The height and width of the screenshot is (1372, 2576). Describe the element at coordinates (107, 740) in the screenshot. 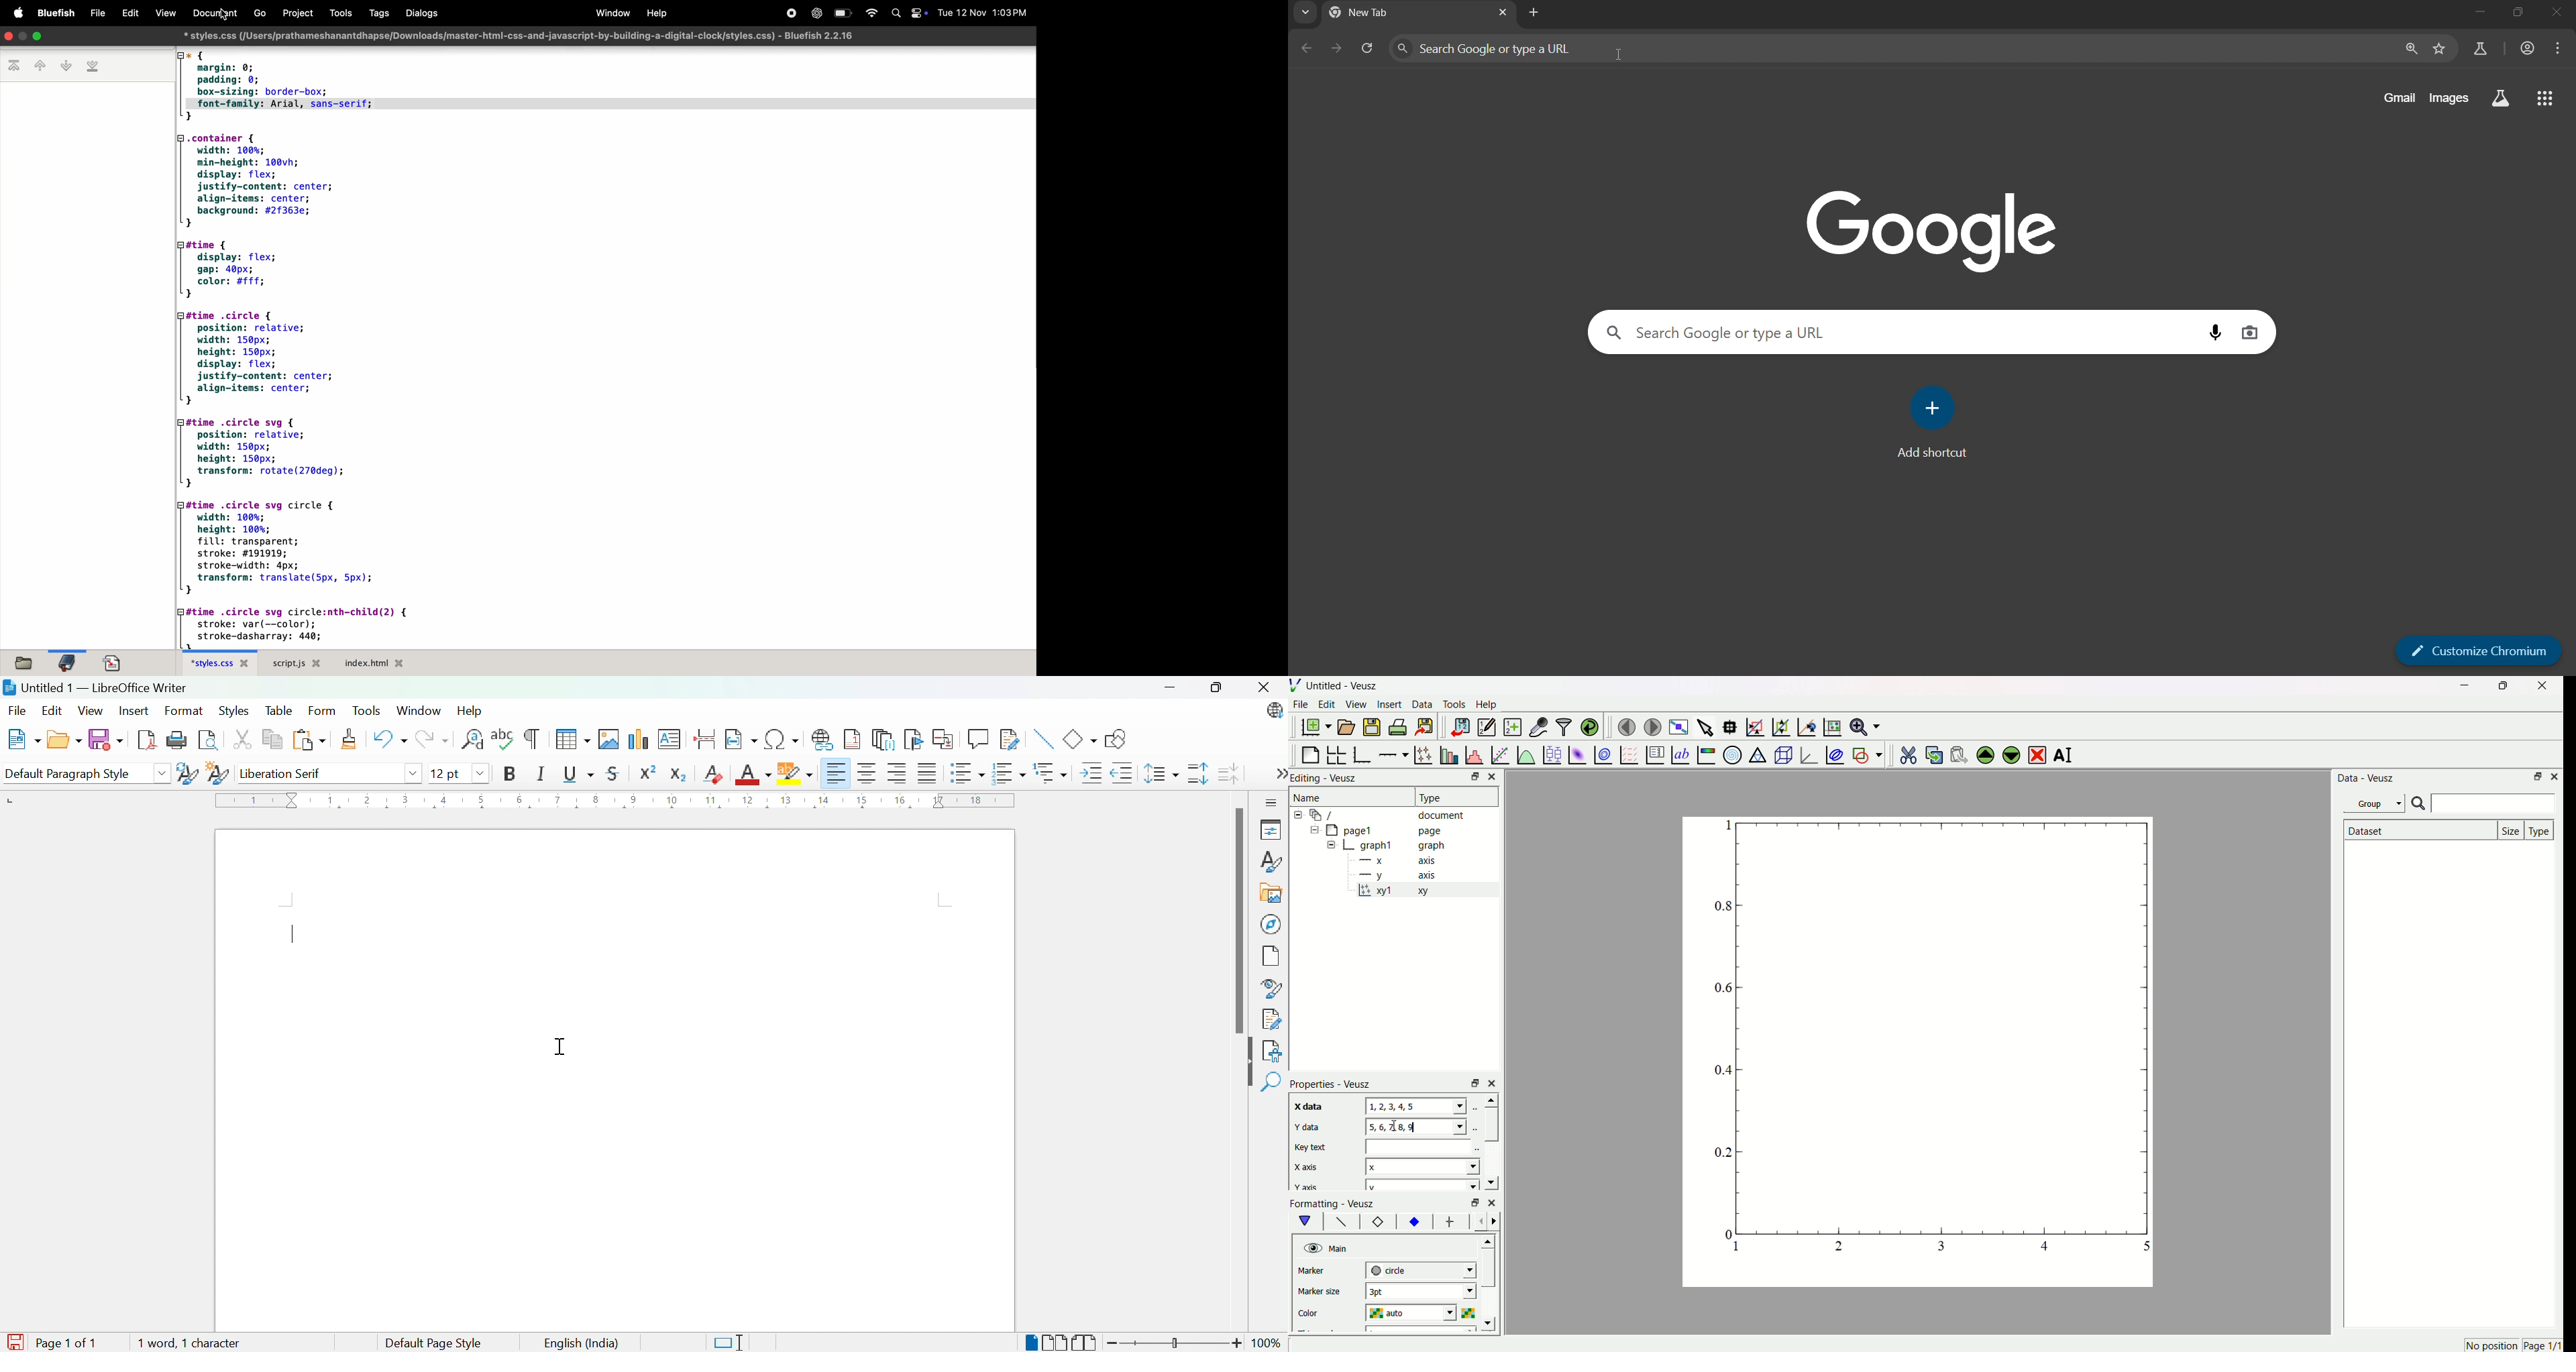

I see `Save` at that location.